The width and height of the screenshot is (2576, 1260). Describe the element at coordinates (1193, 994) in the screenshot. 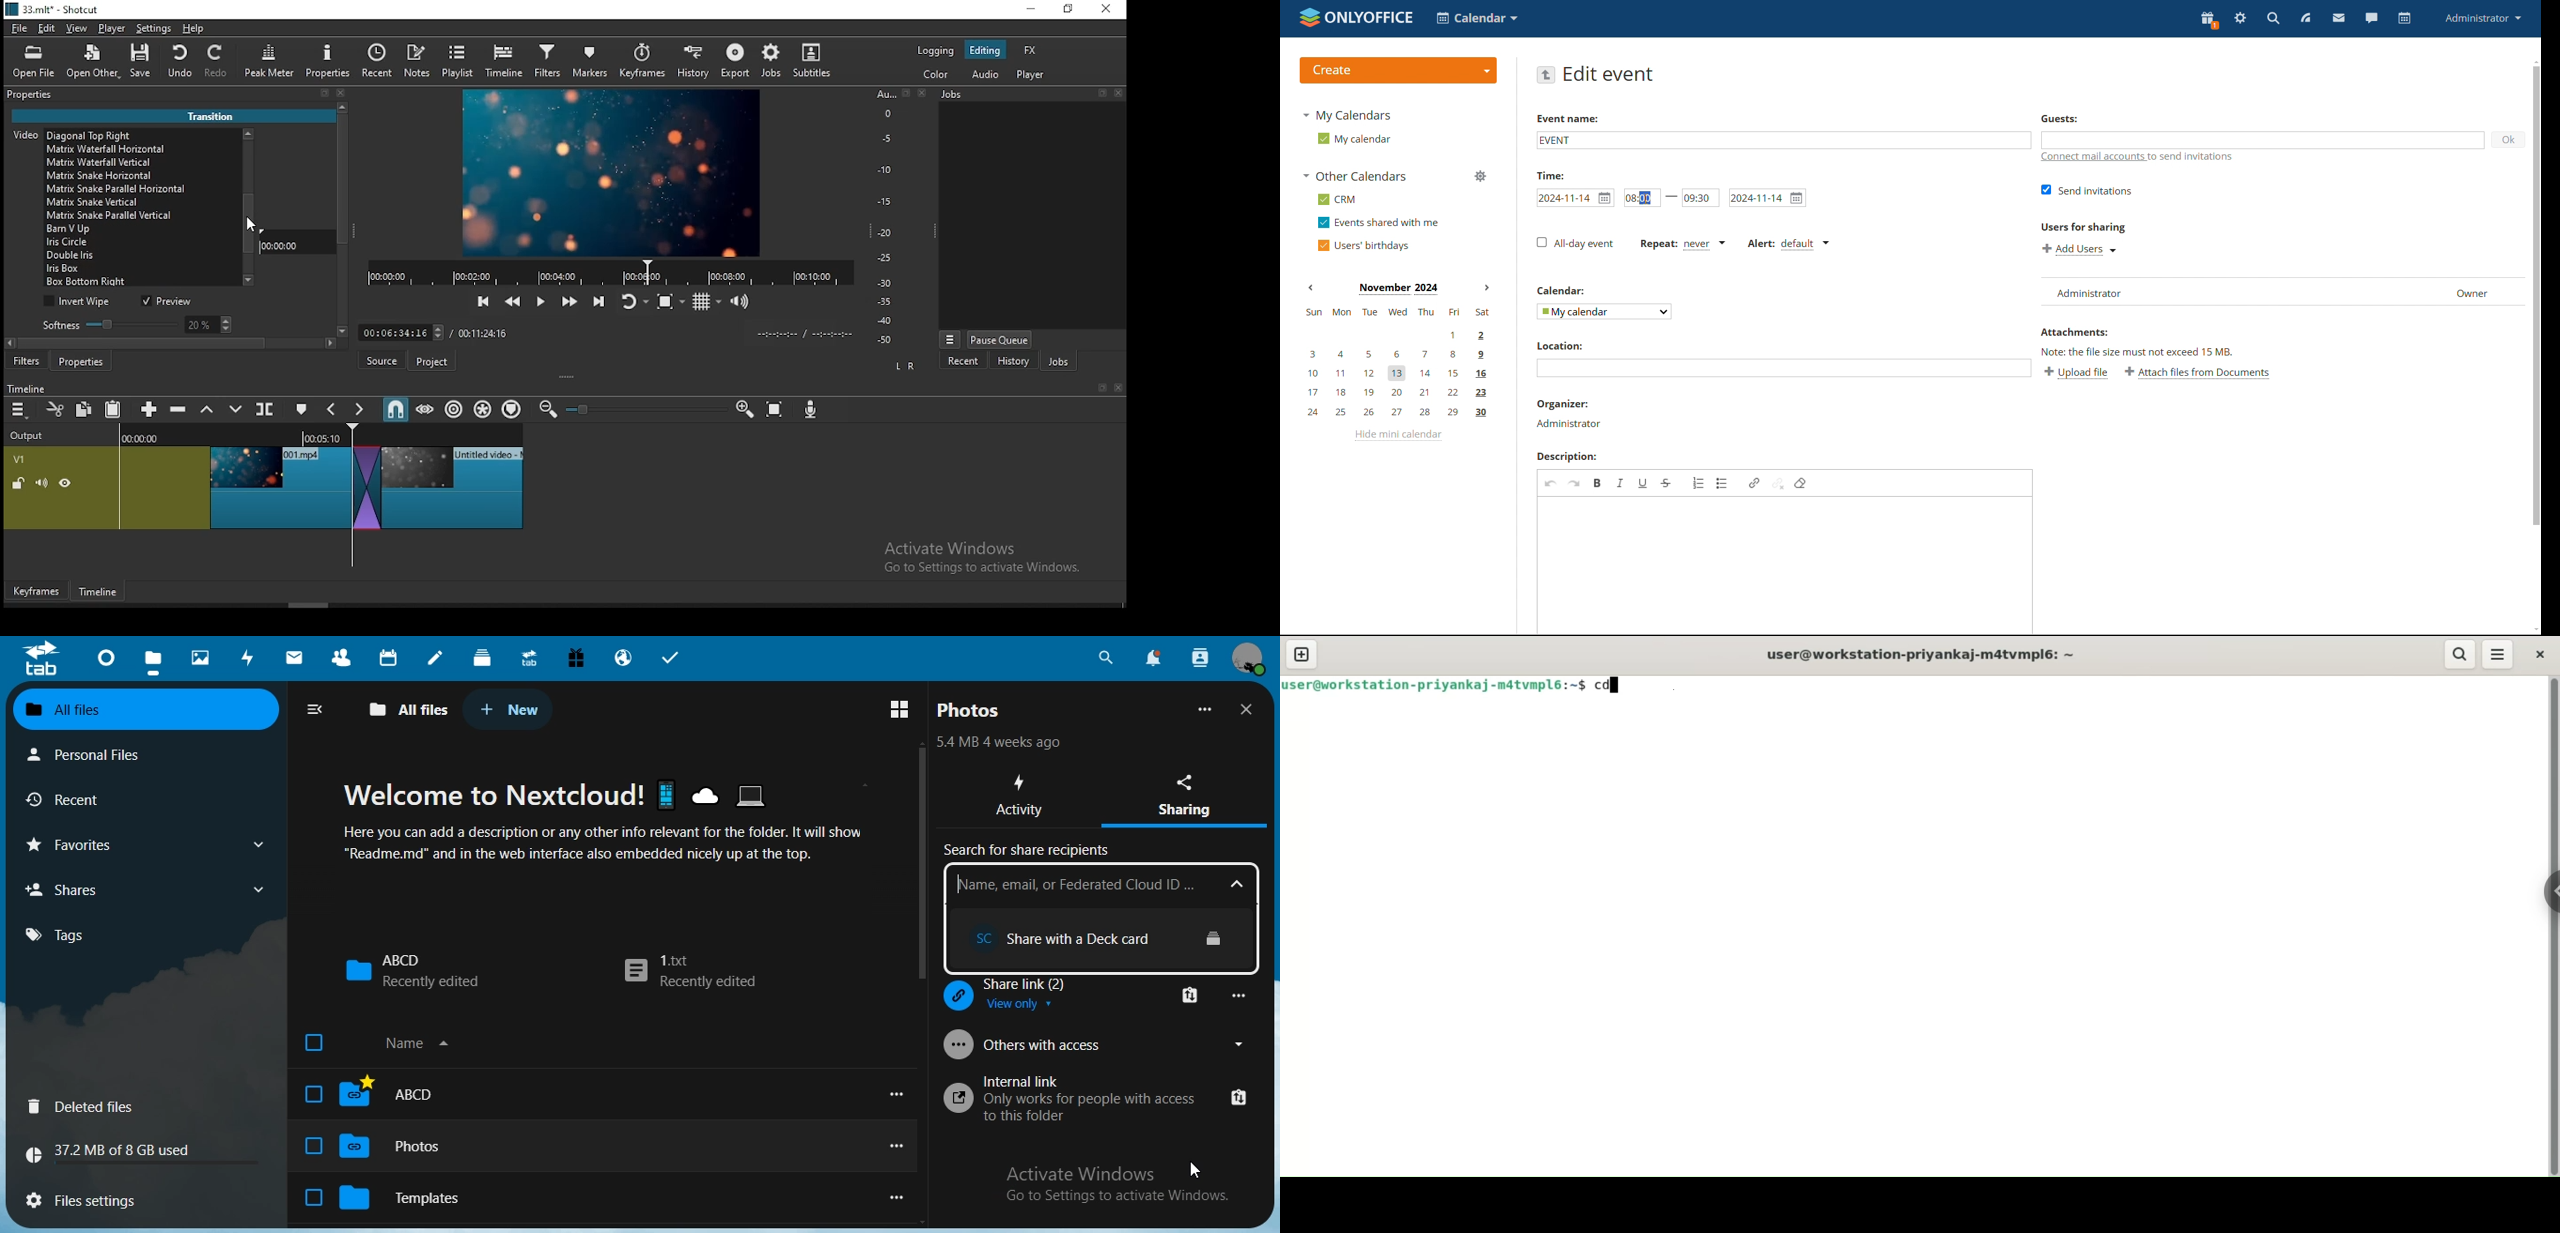

I see `copy link to clipboard` at that location.